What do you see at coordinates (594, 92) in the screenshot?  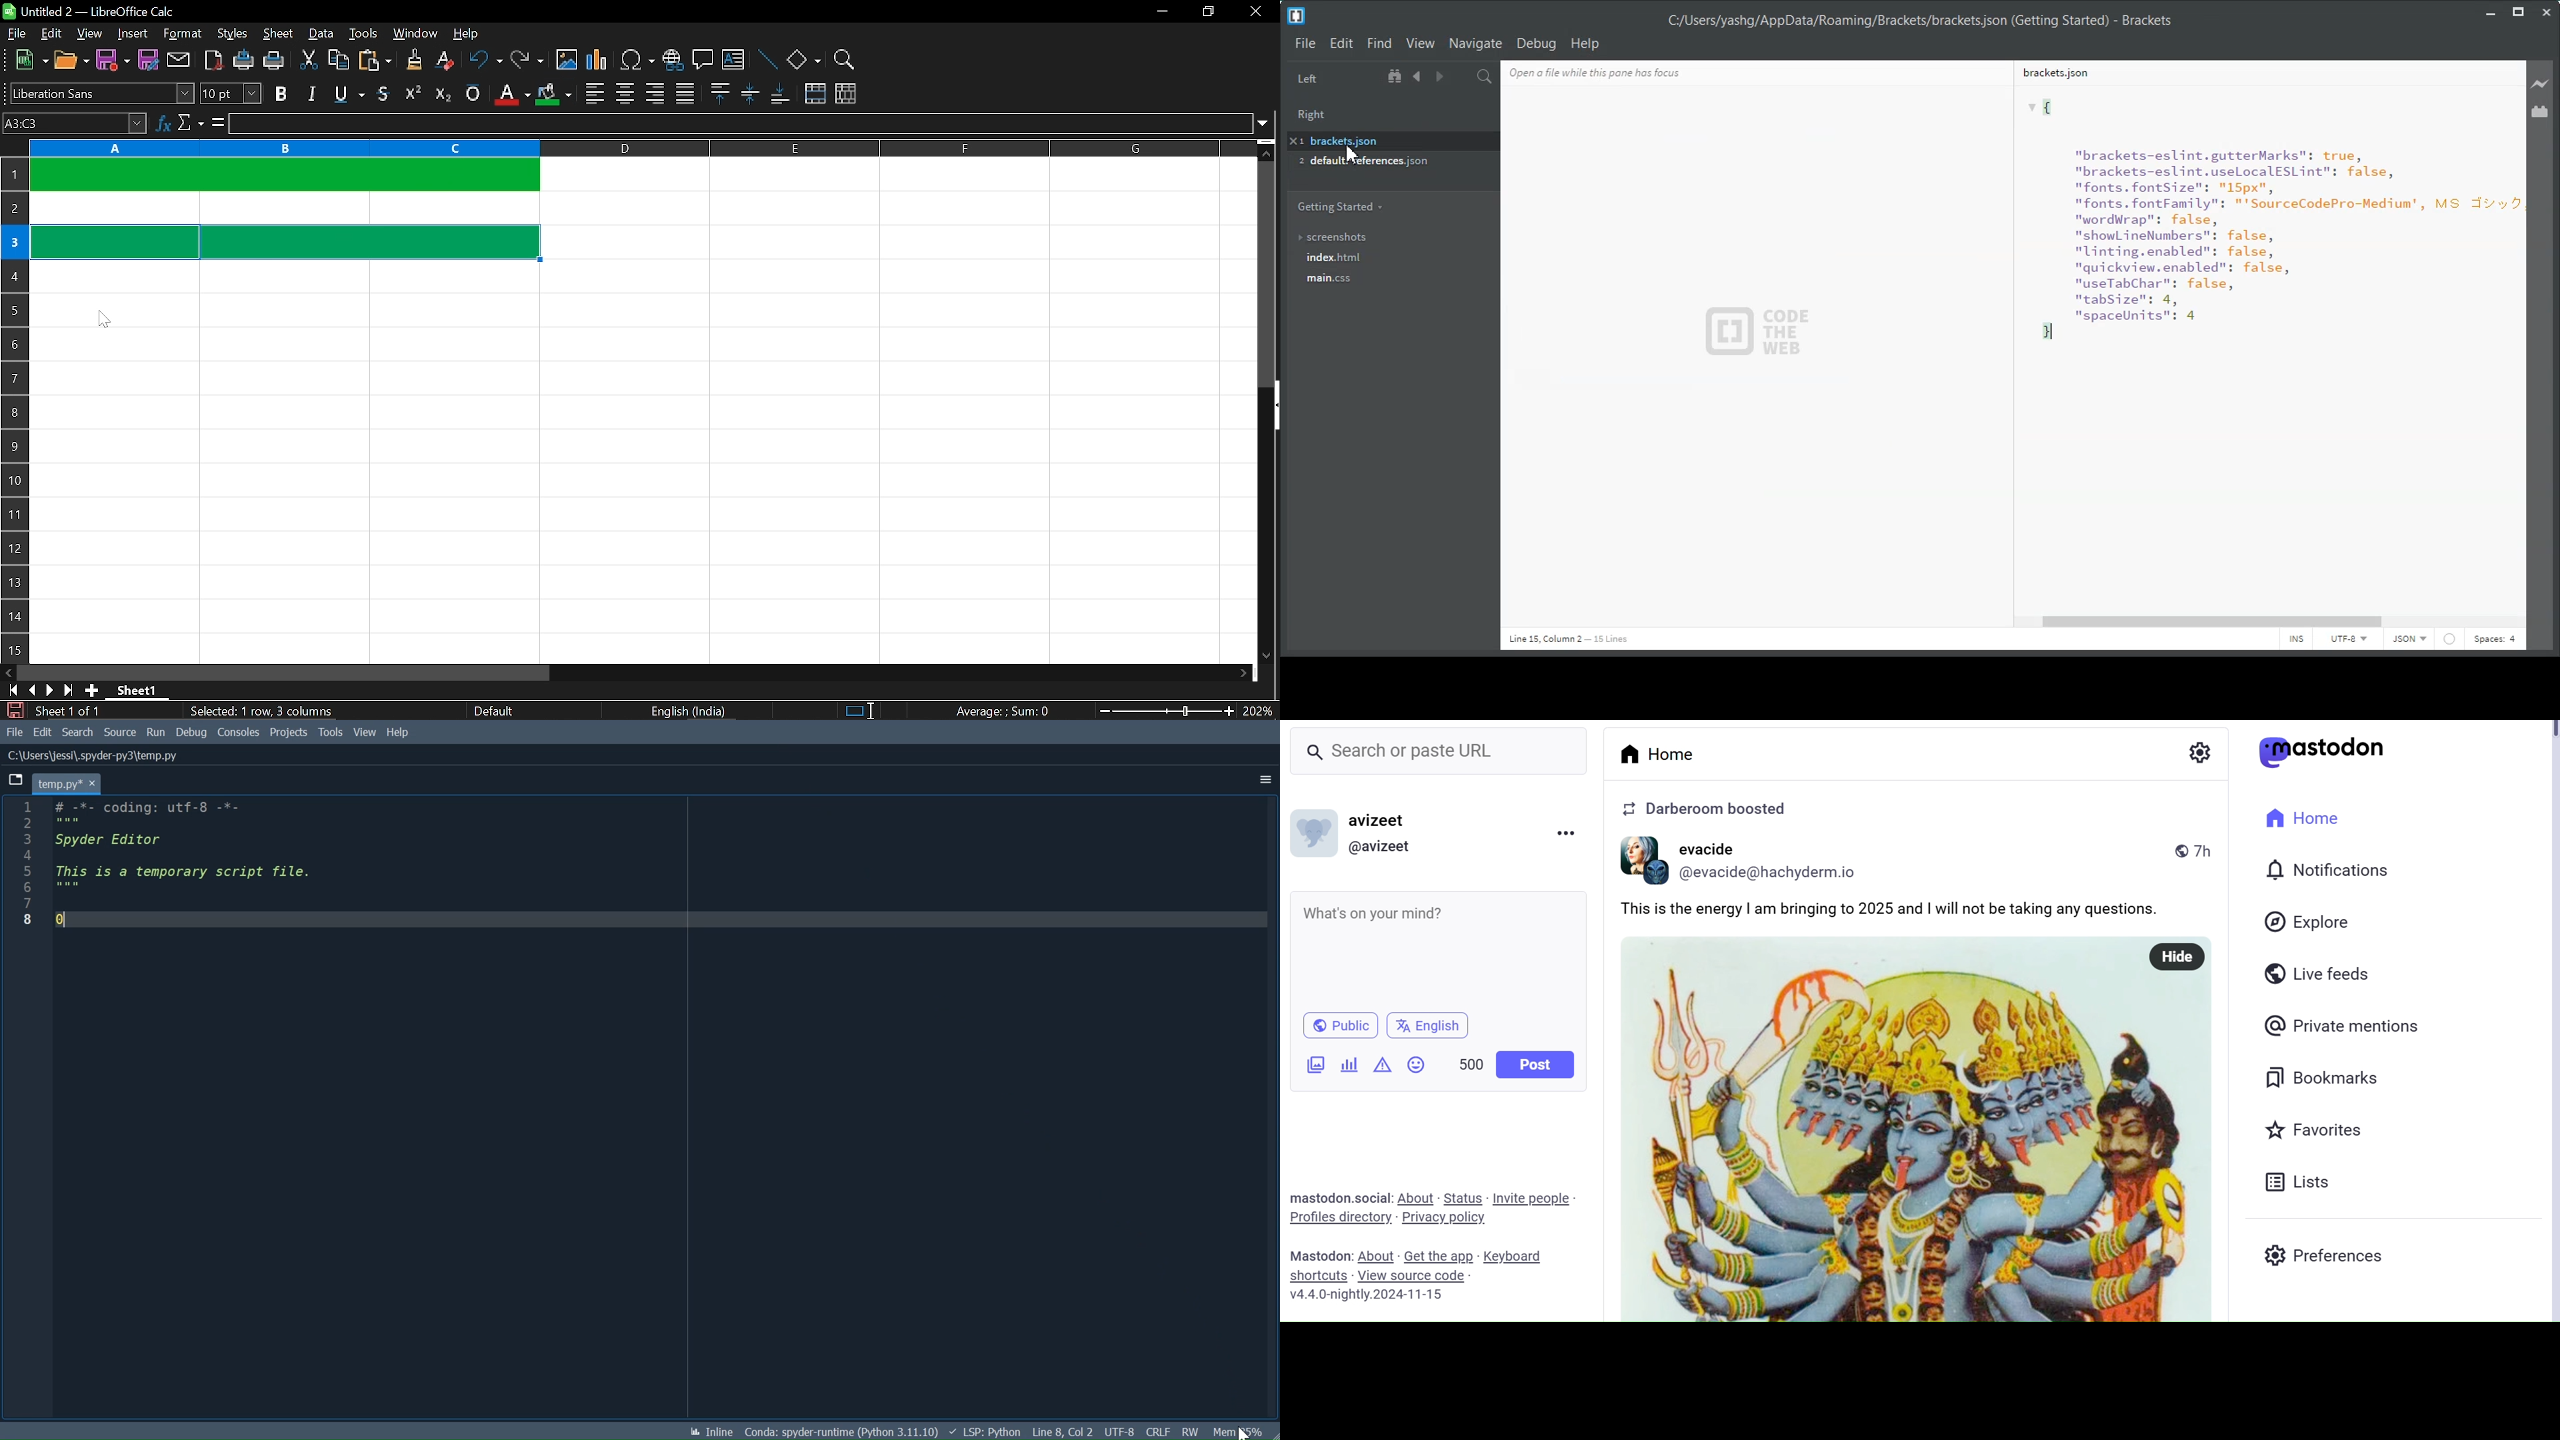 I see `align left` at bounding box center [594, 92].